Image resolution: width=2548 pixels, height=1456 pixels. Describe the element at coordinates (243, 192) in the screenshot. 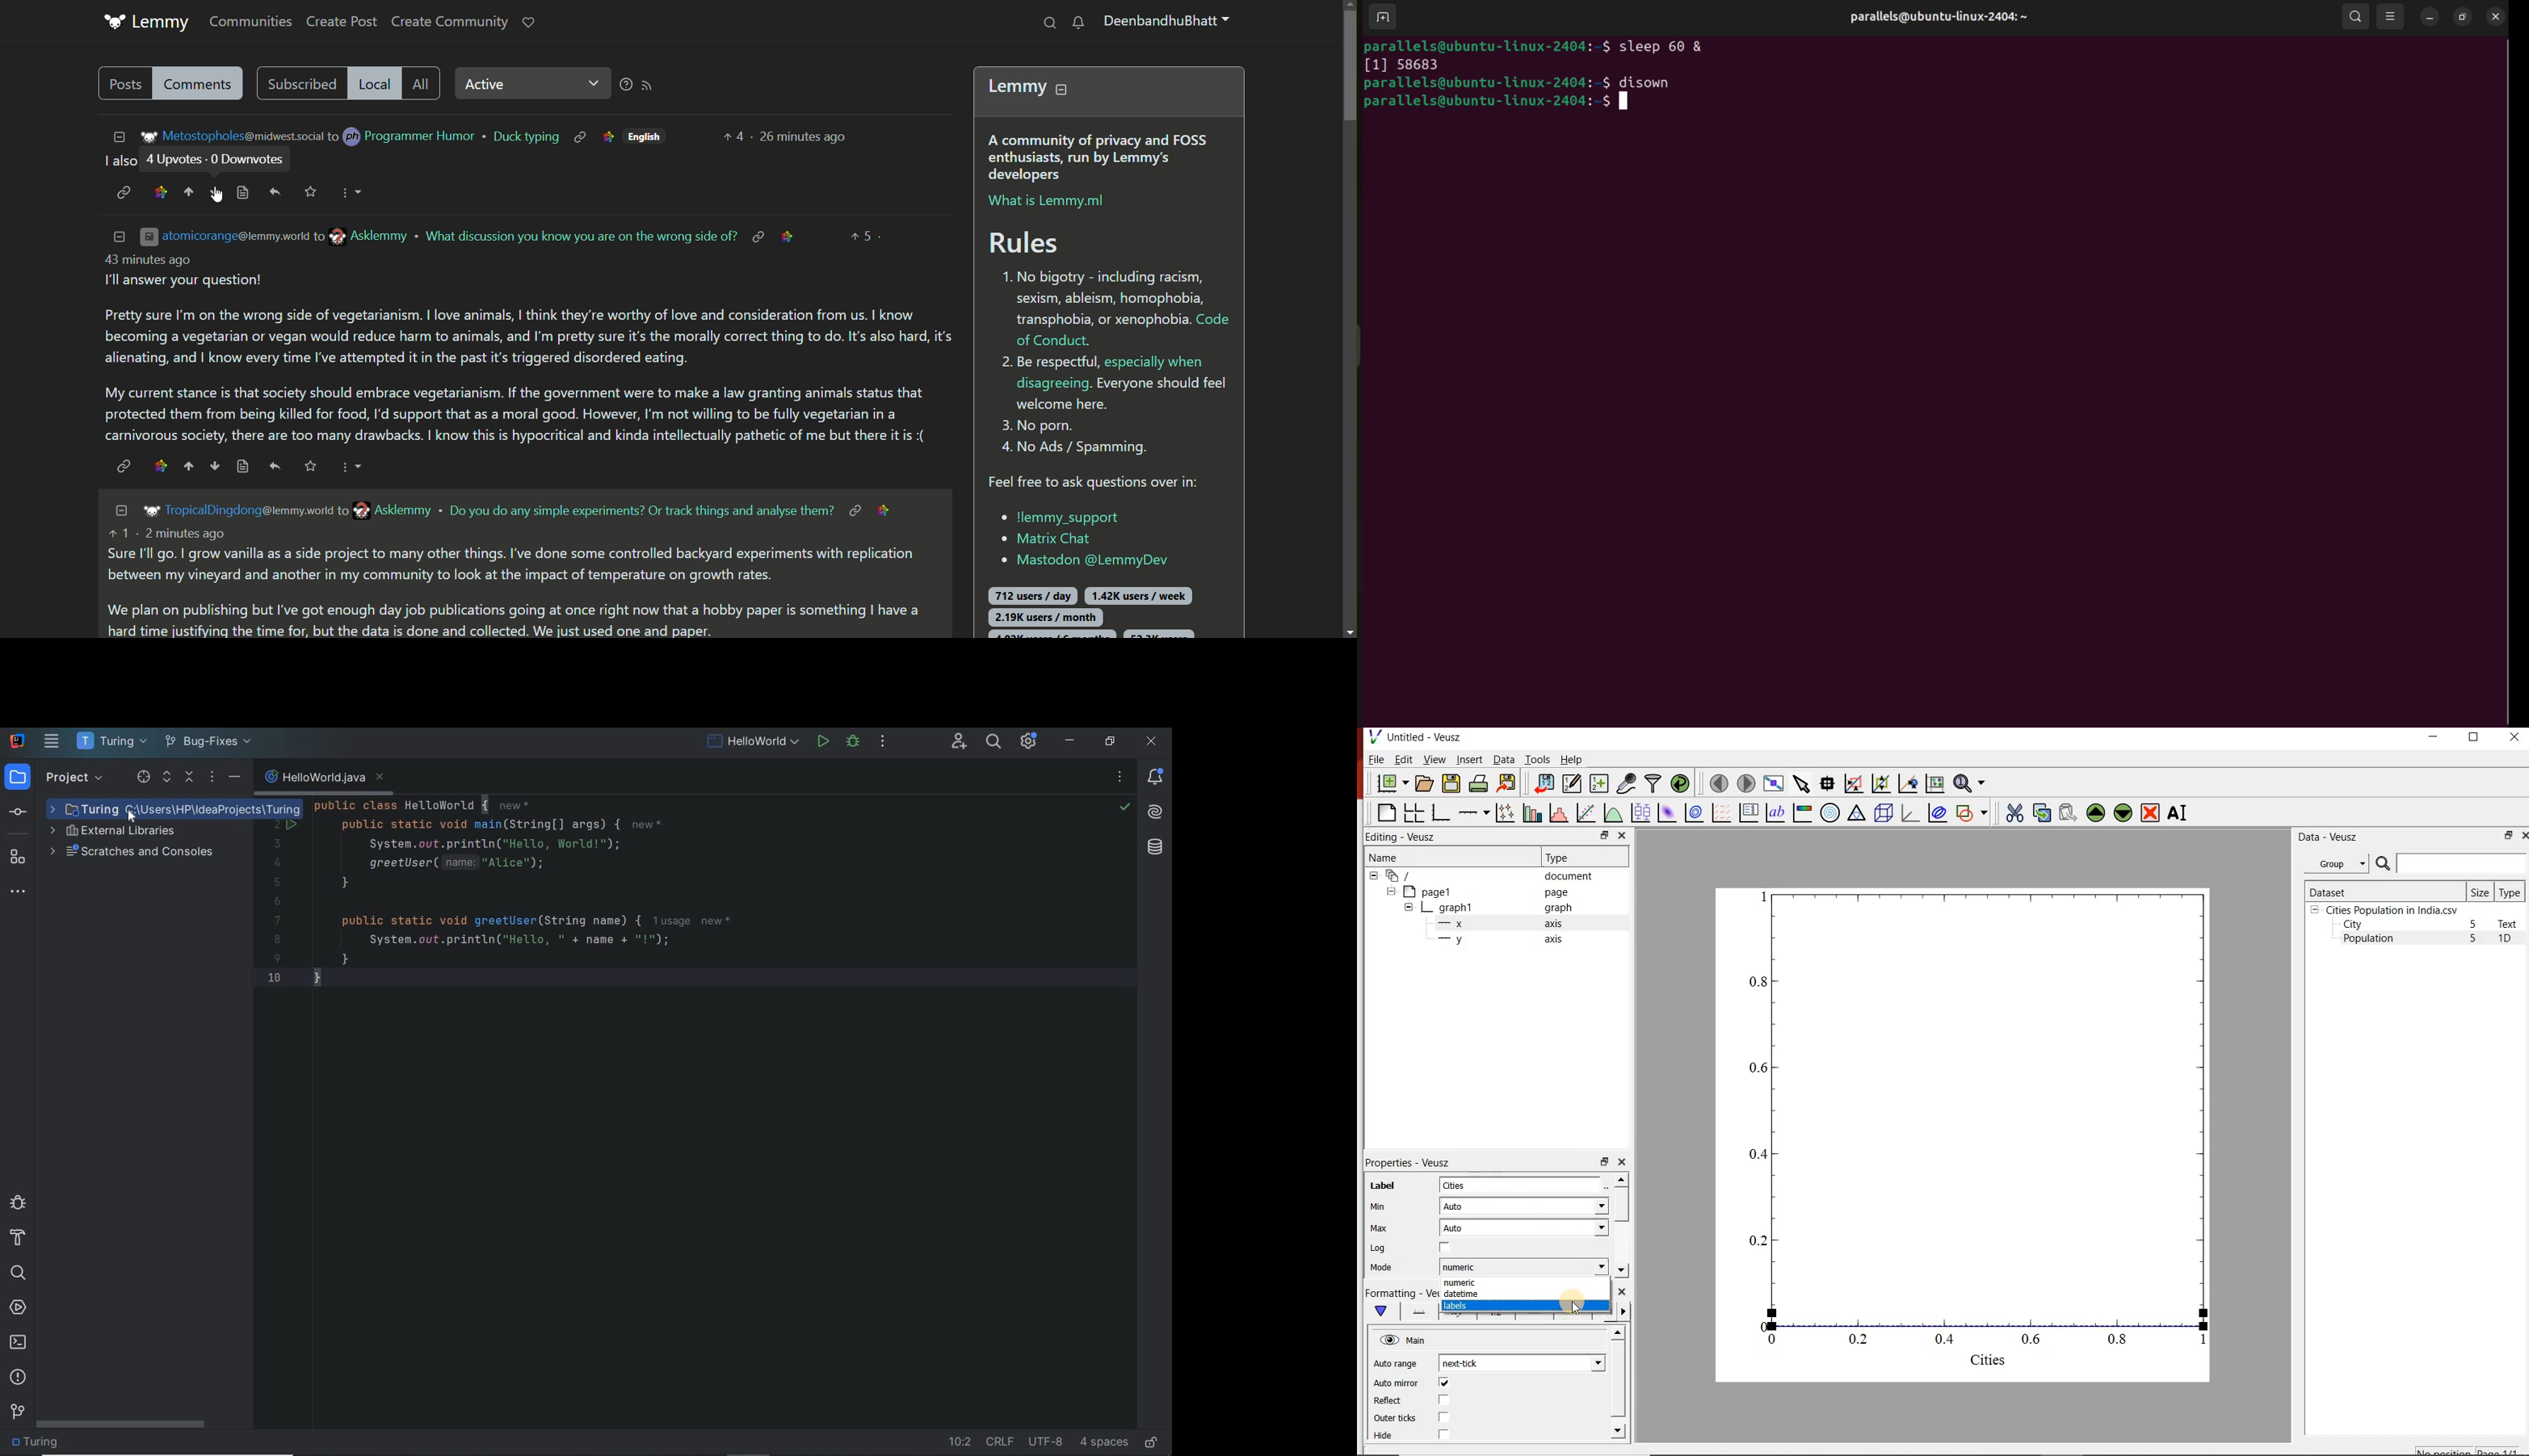

I see `page` at that location.